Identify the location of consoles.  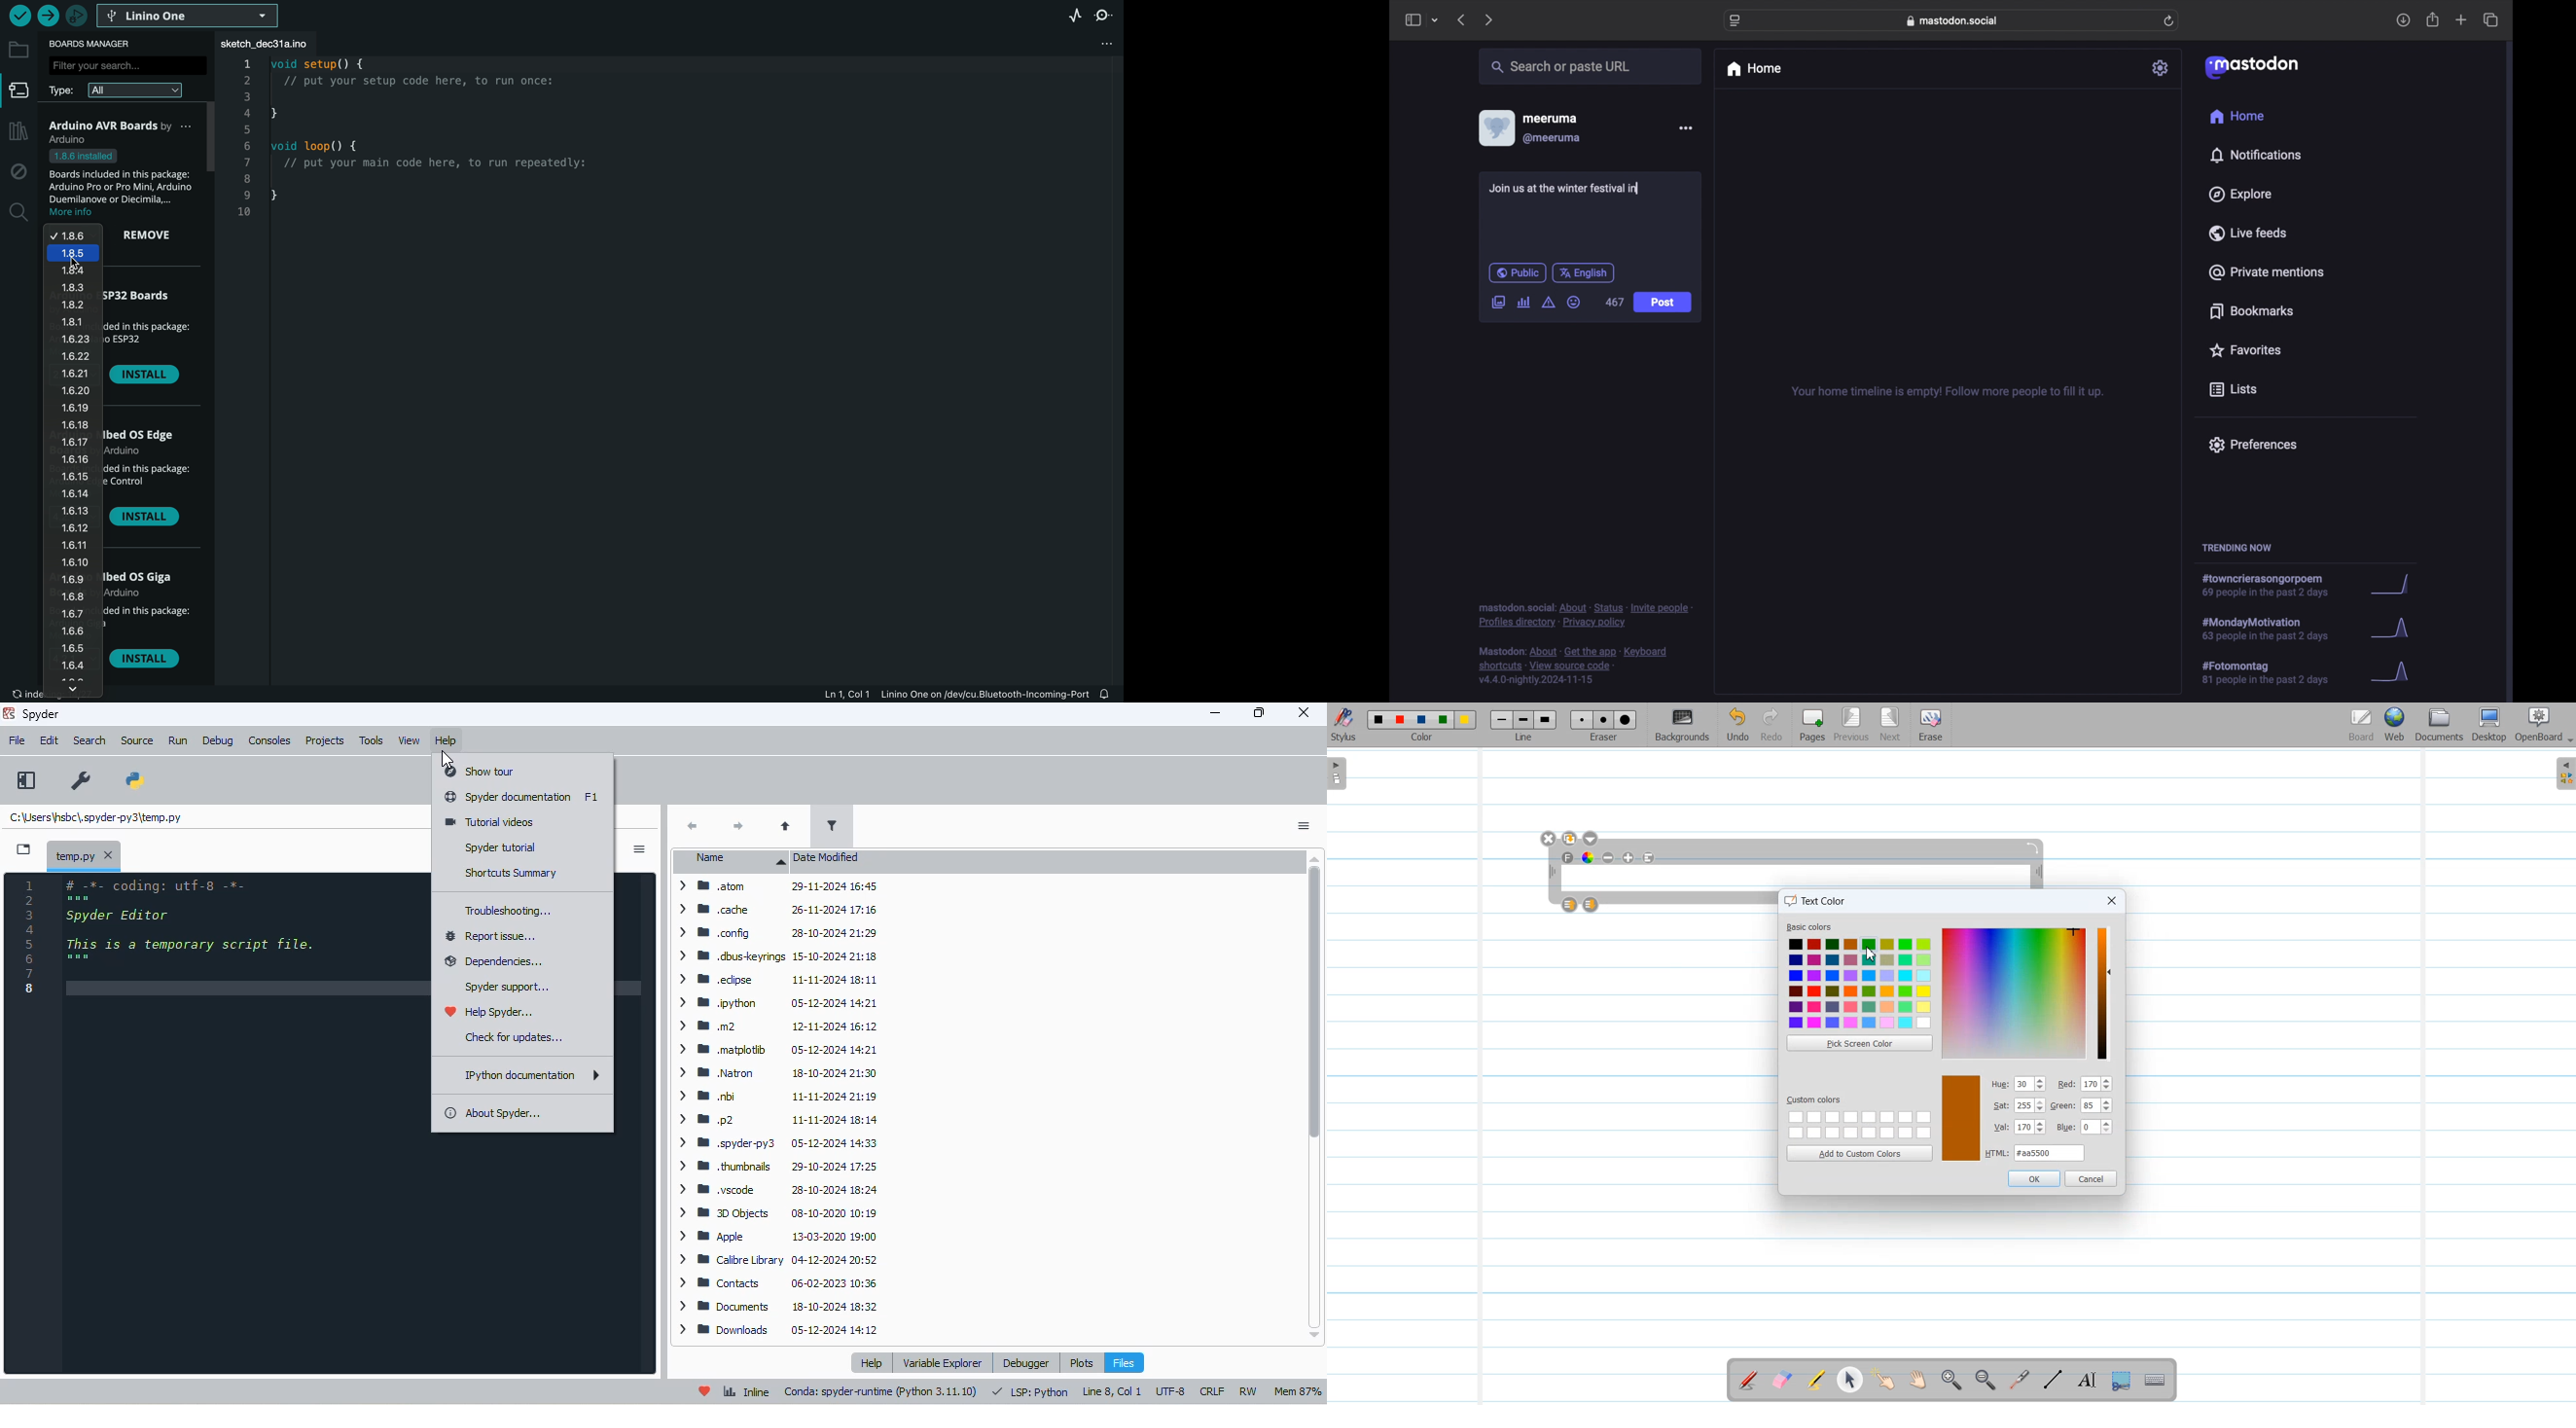
(270, 740).